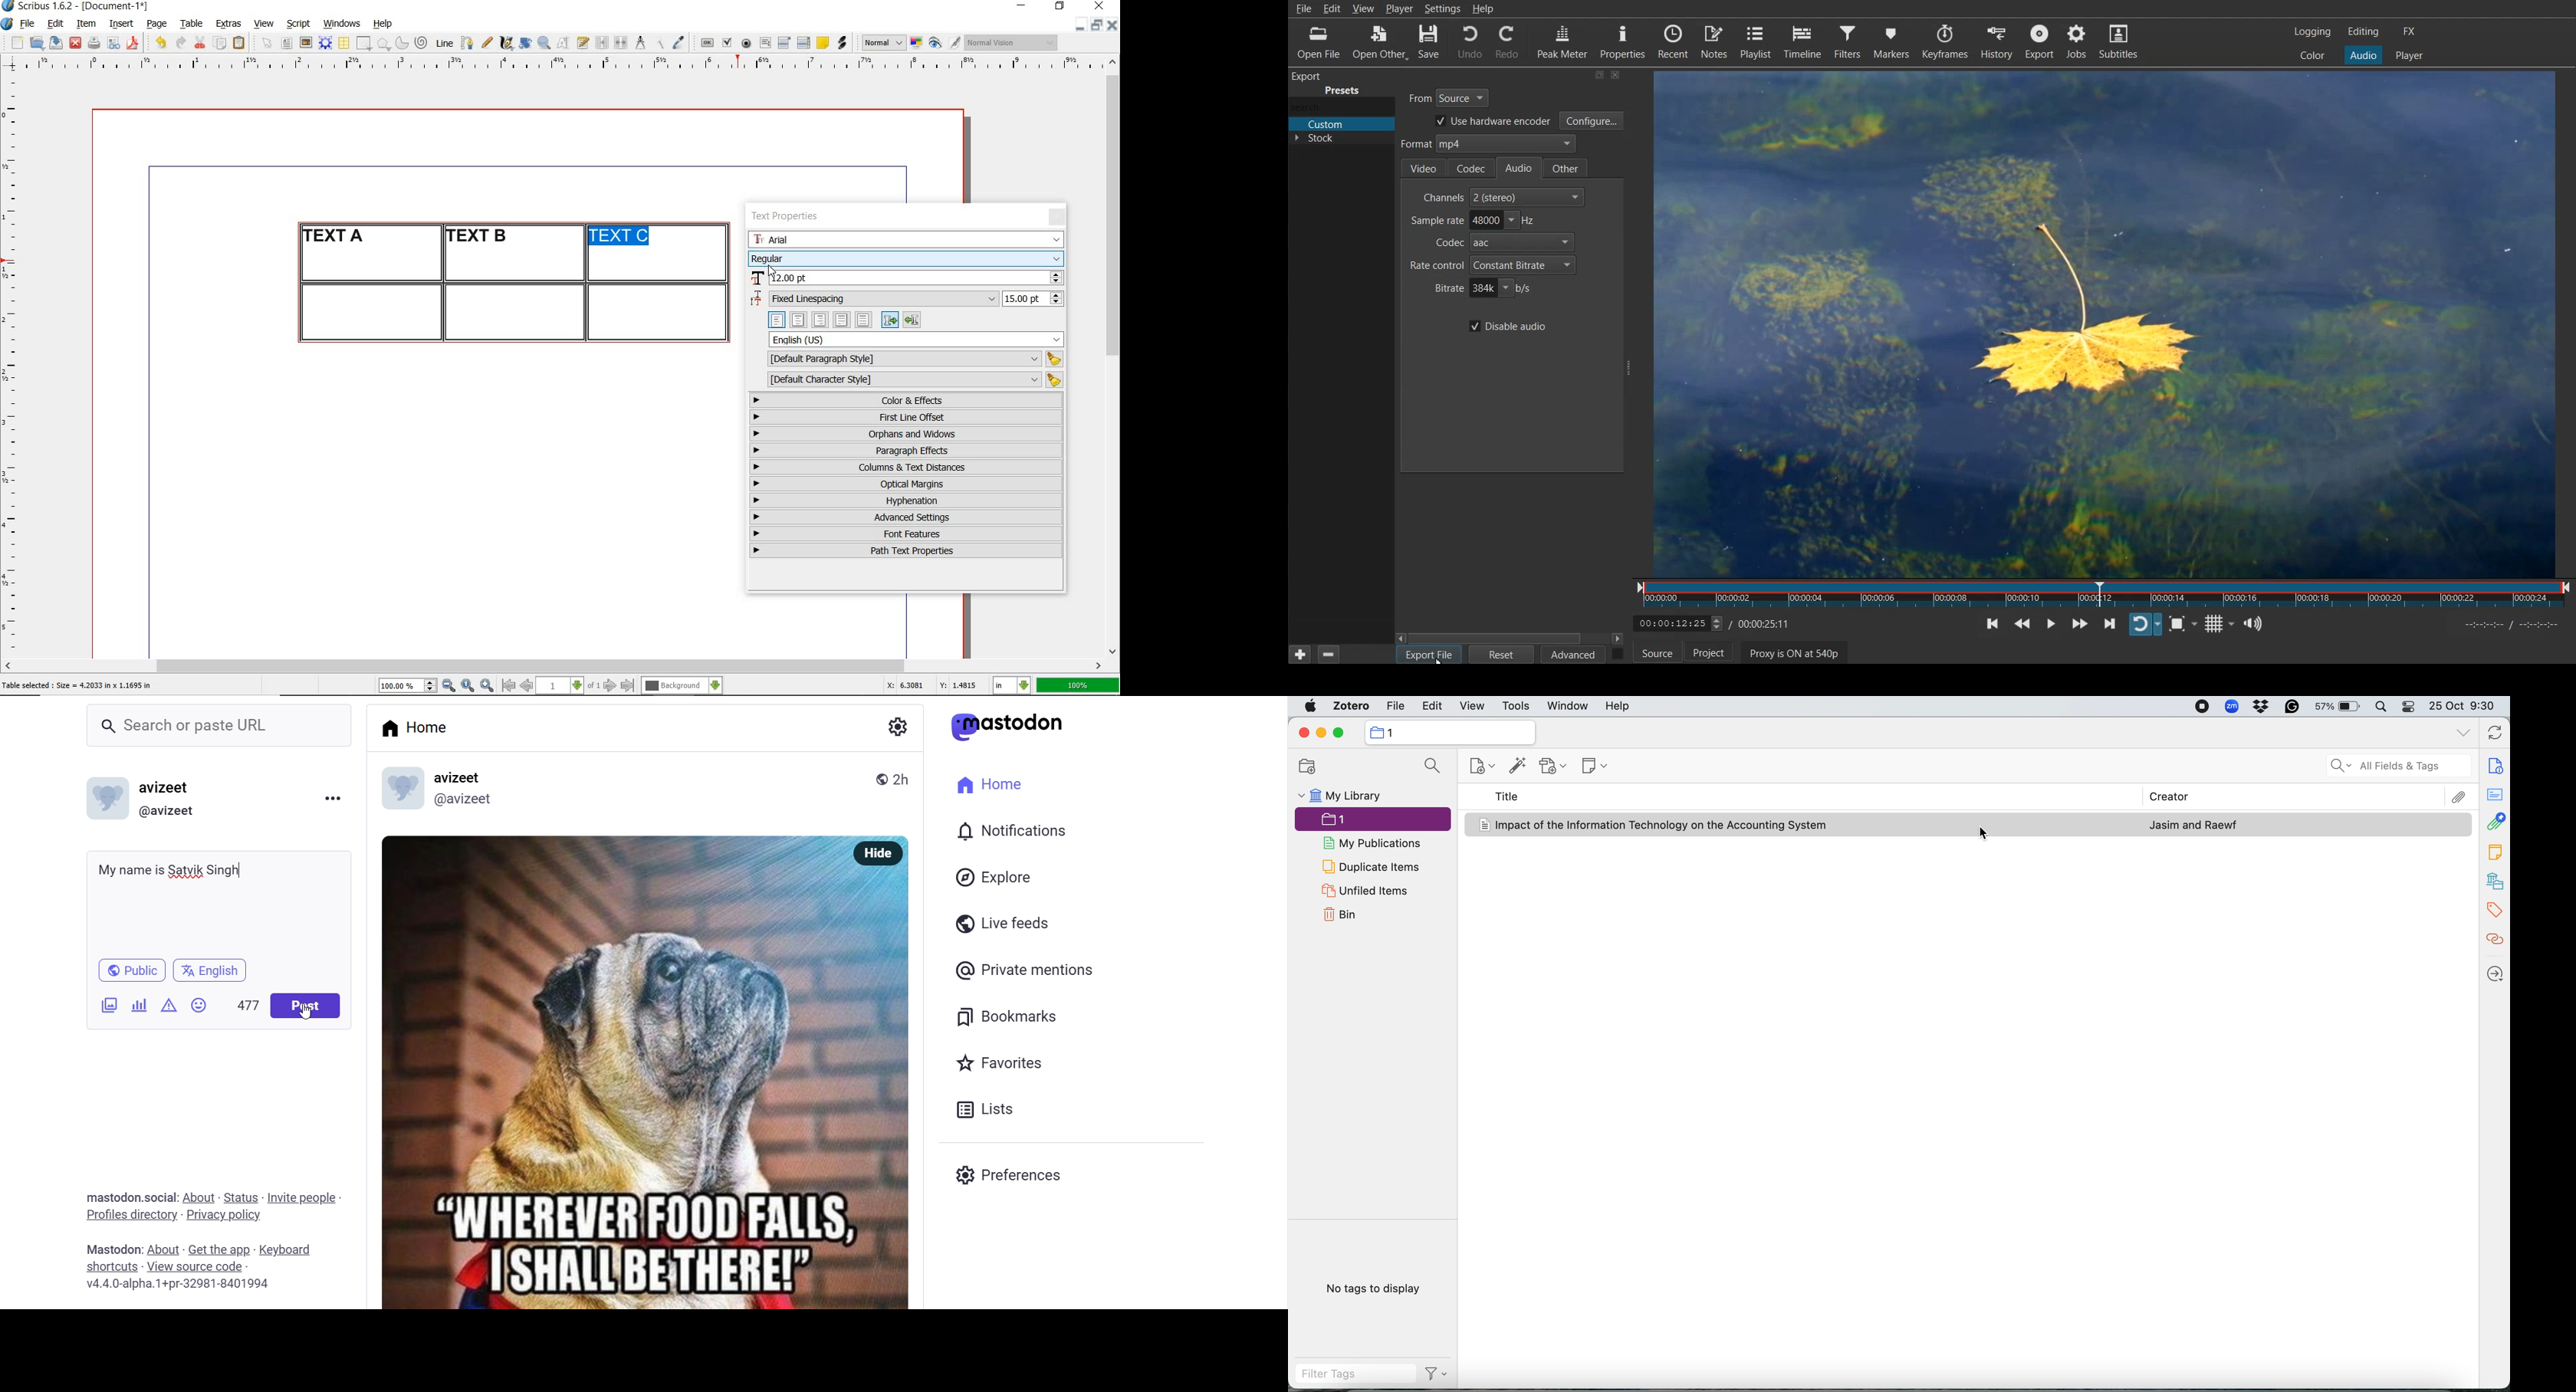  I want to click on default paragraph style, so click(912, 359).